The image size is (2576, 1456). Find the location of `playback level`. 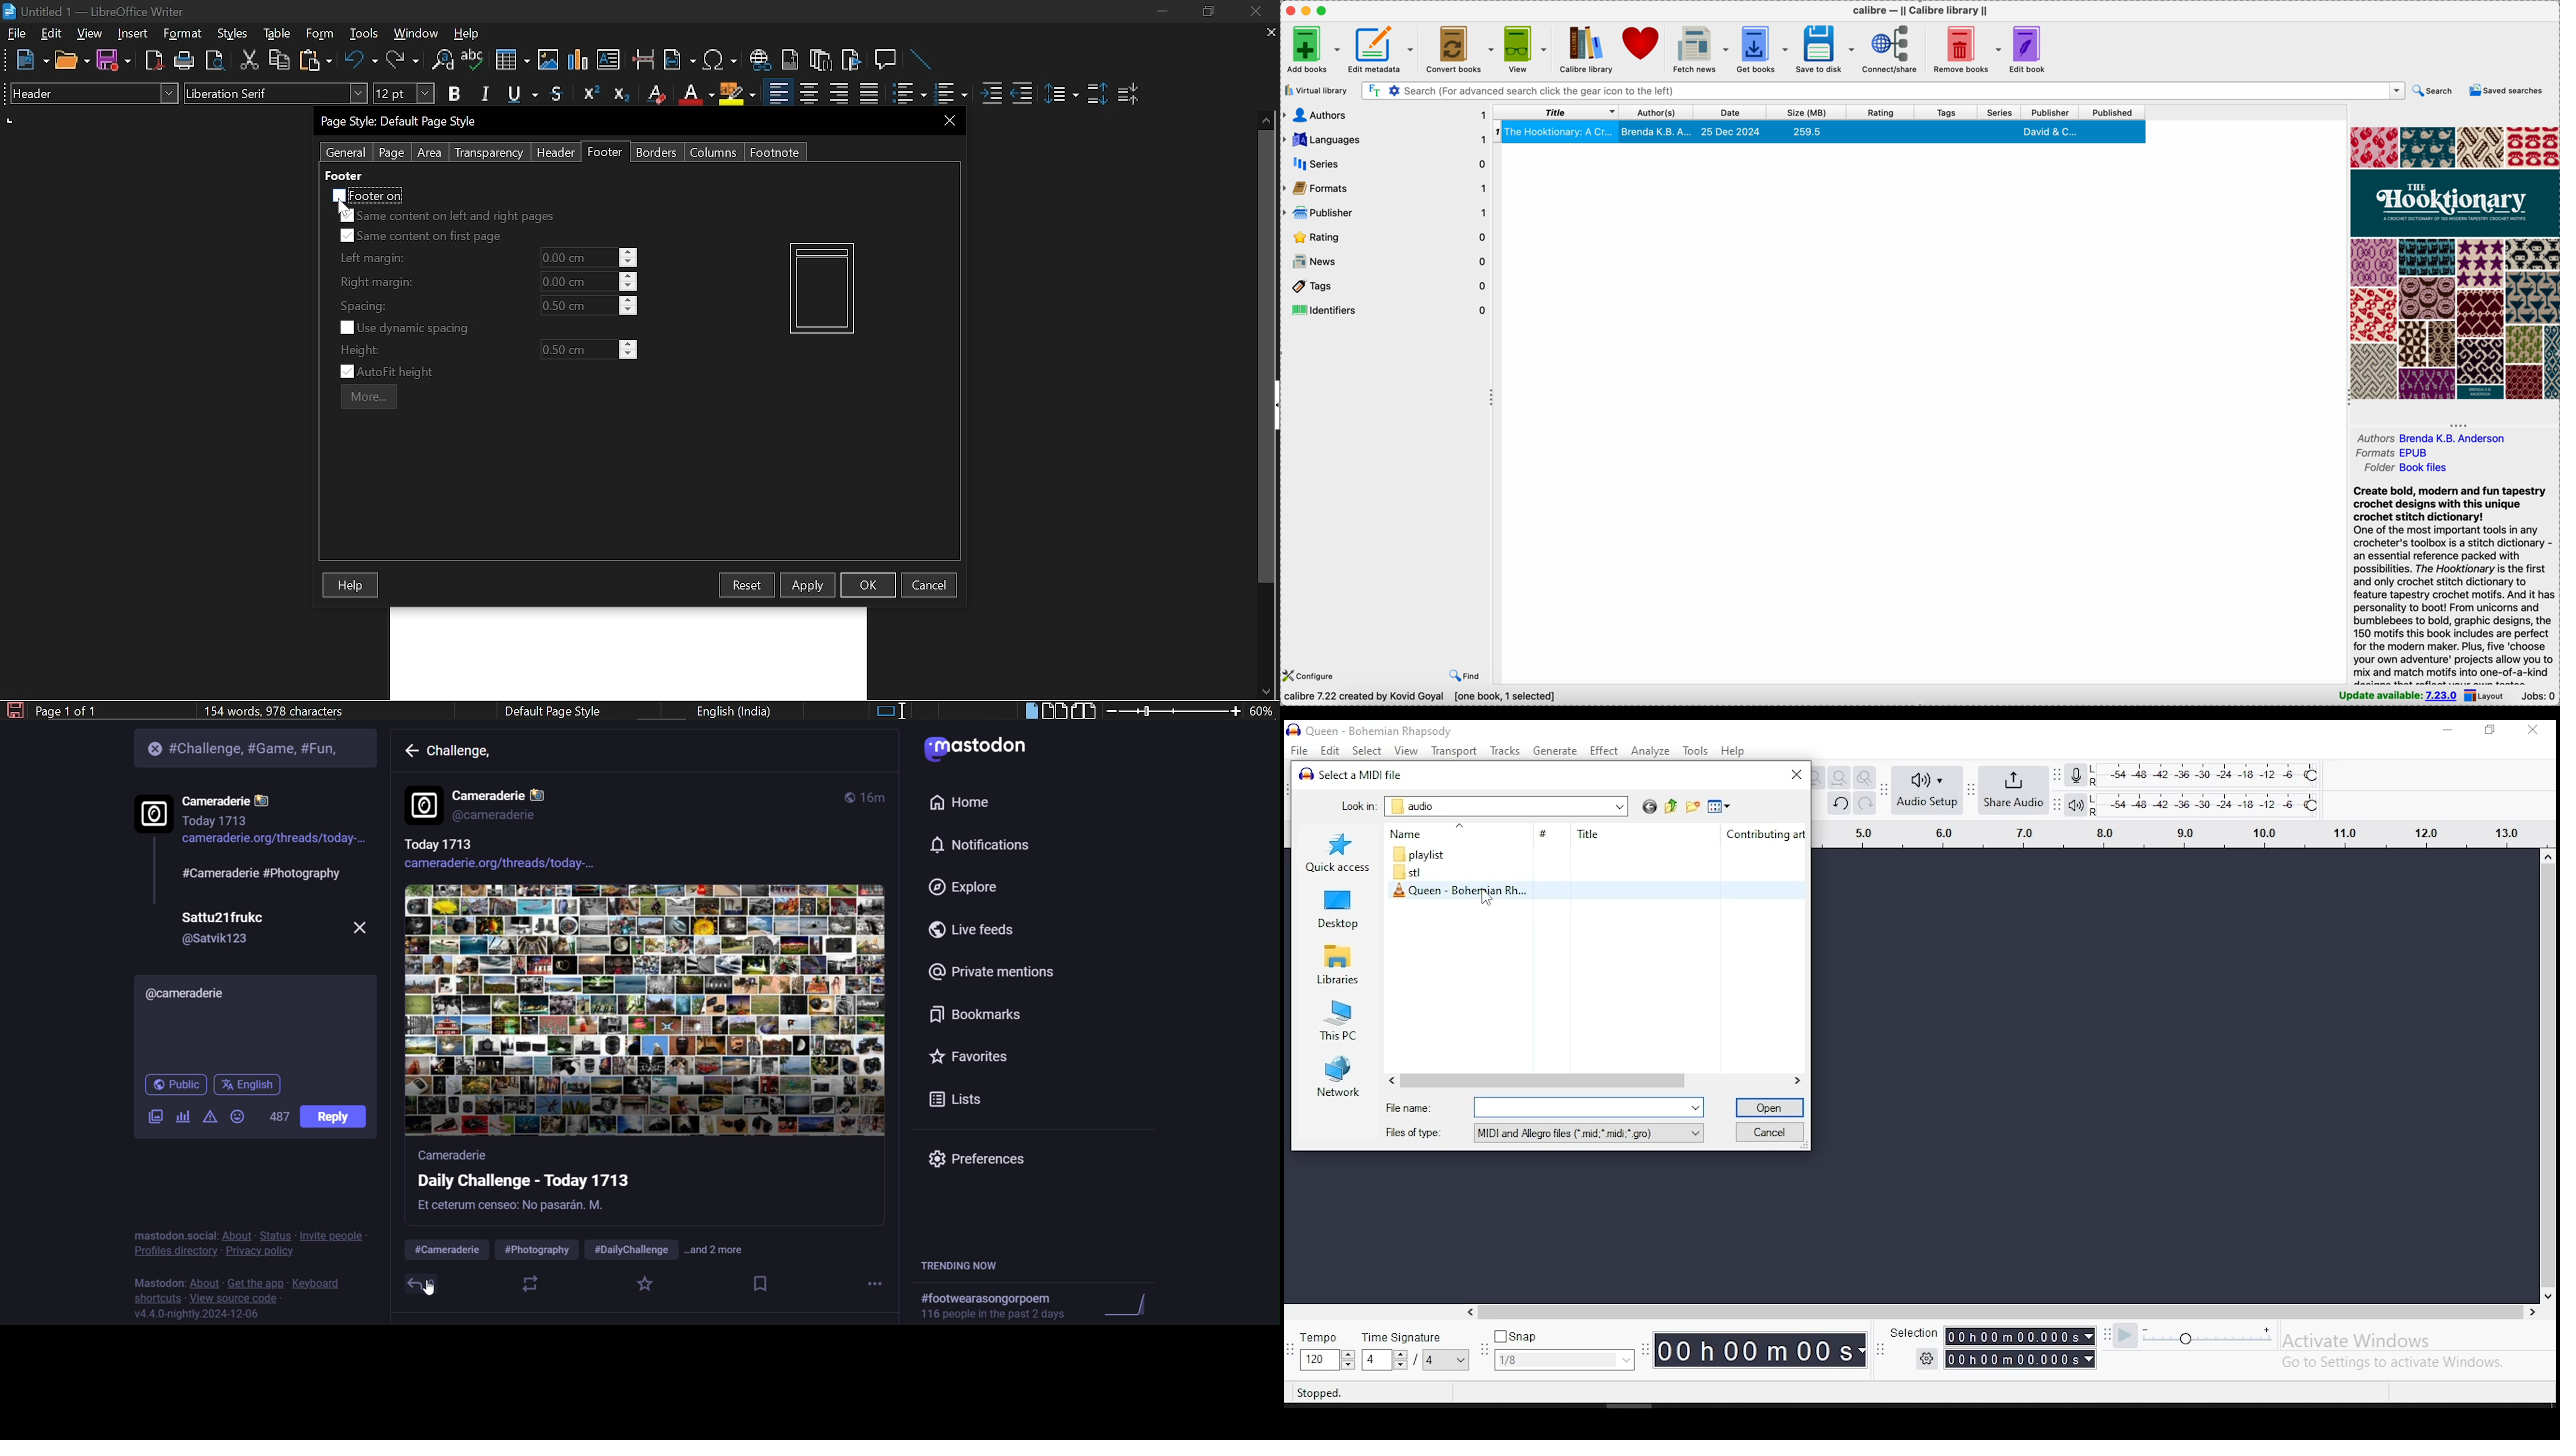

playback level is located at coordinates (2207, 805).